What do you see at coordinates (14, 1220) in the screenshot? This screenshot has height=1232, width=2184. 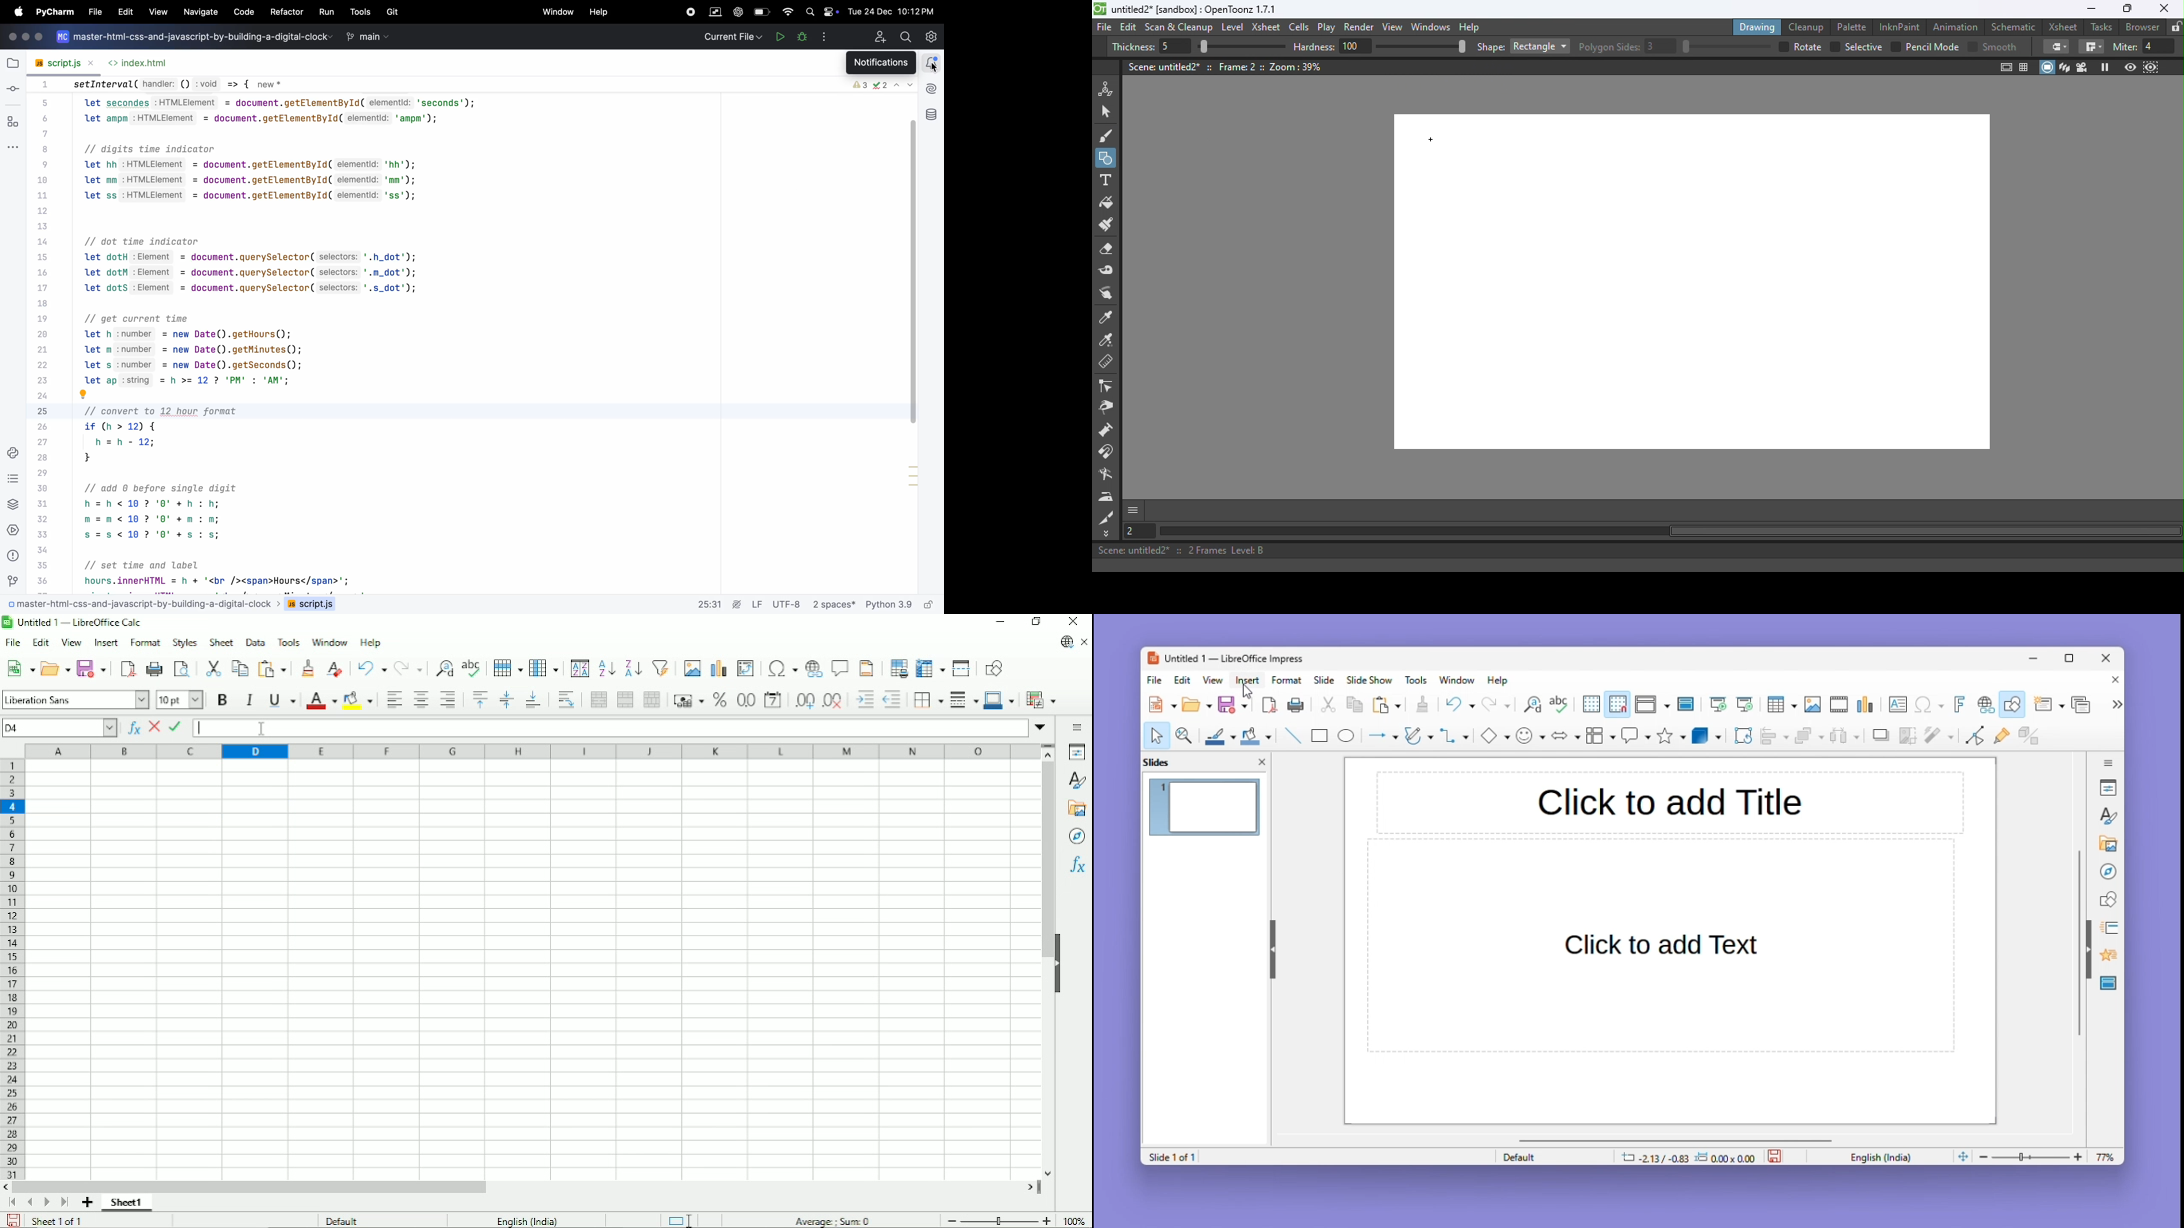 I see `Save` at bounding box center [14, 1220].